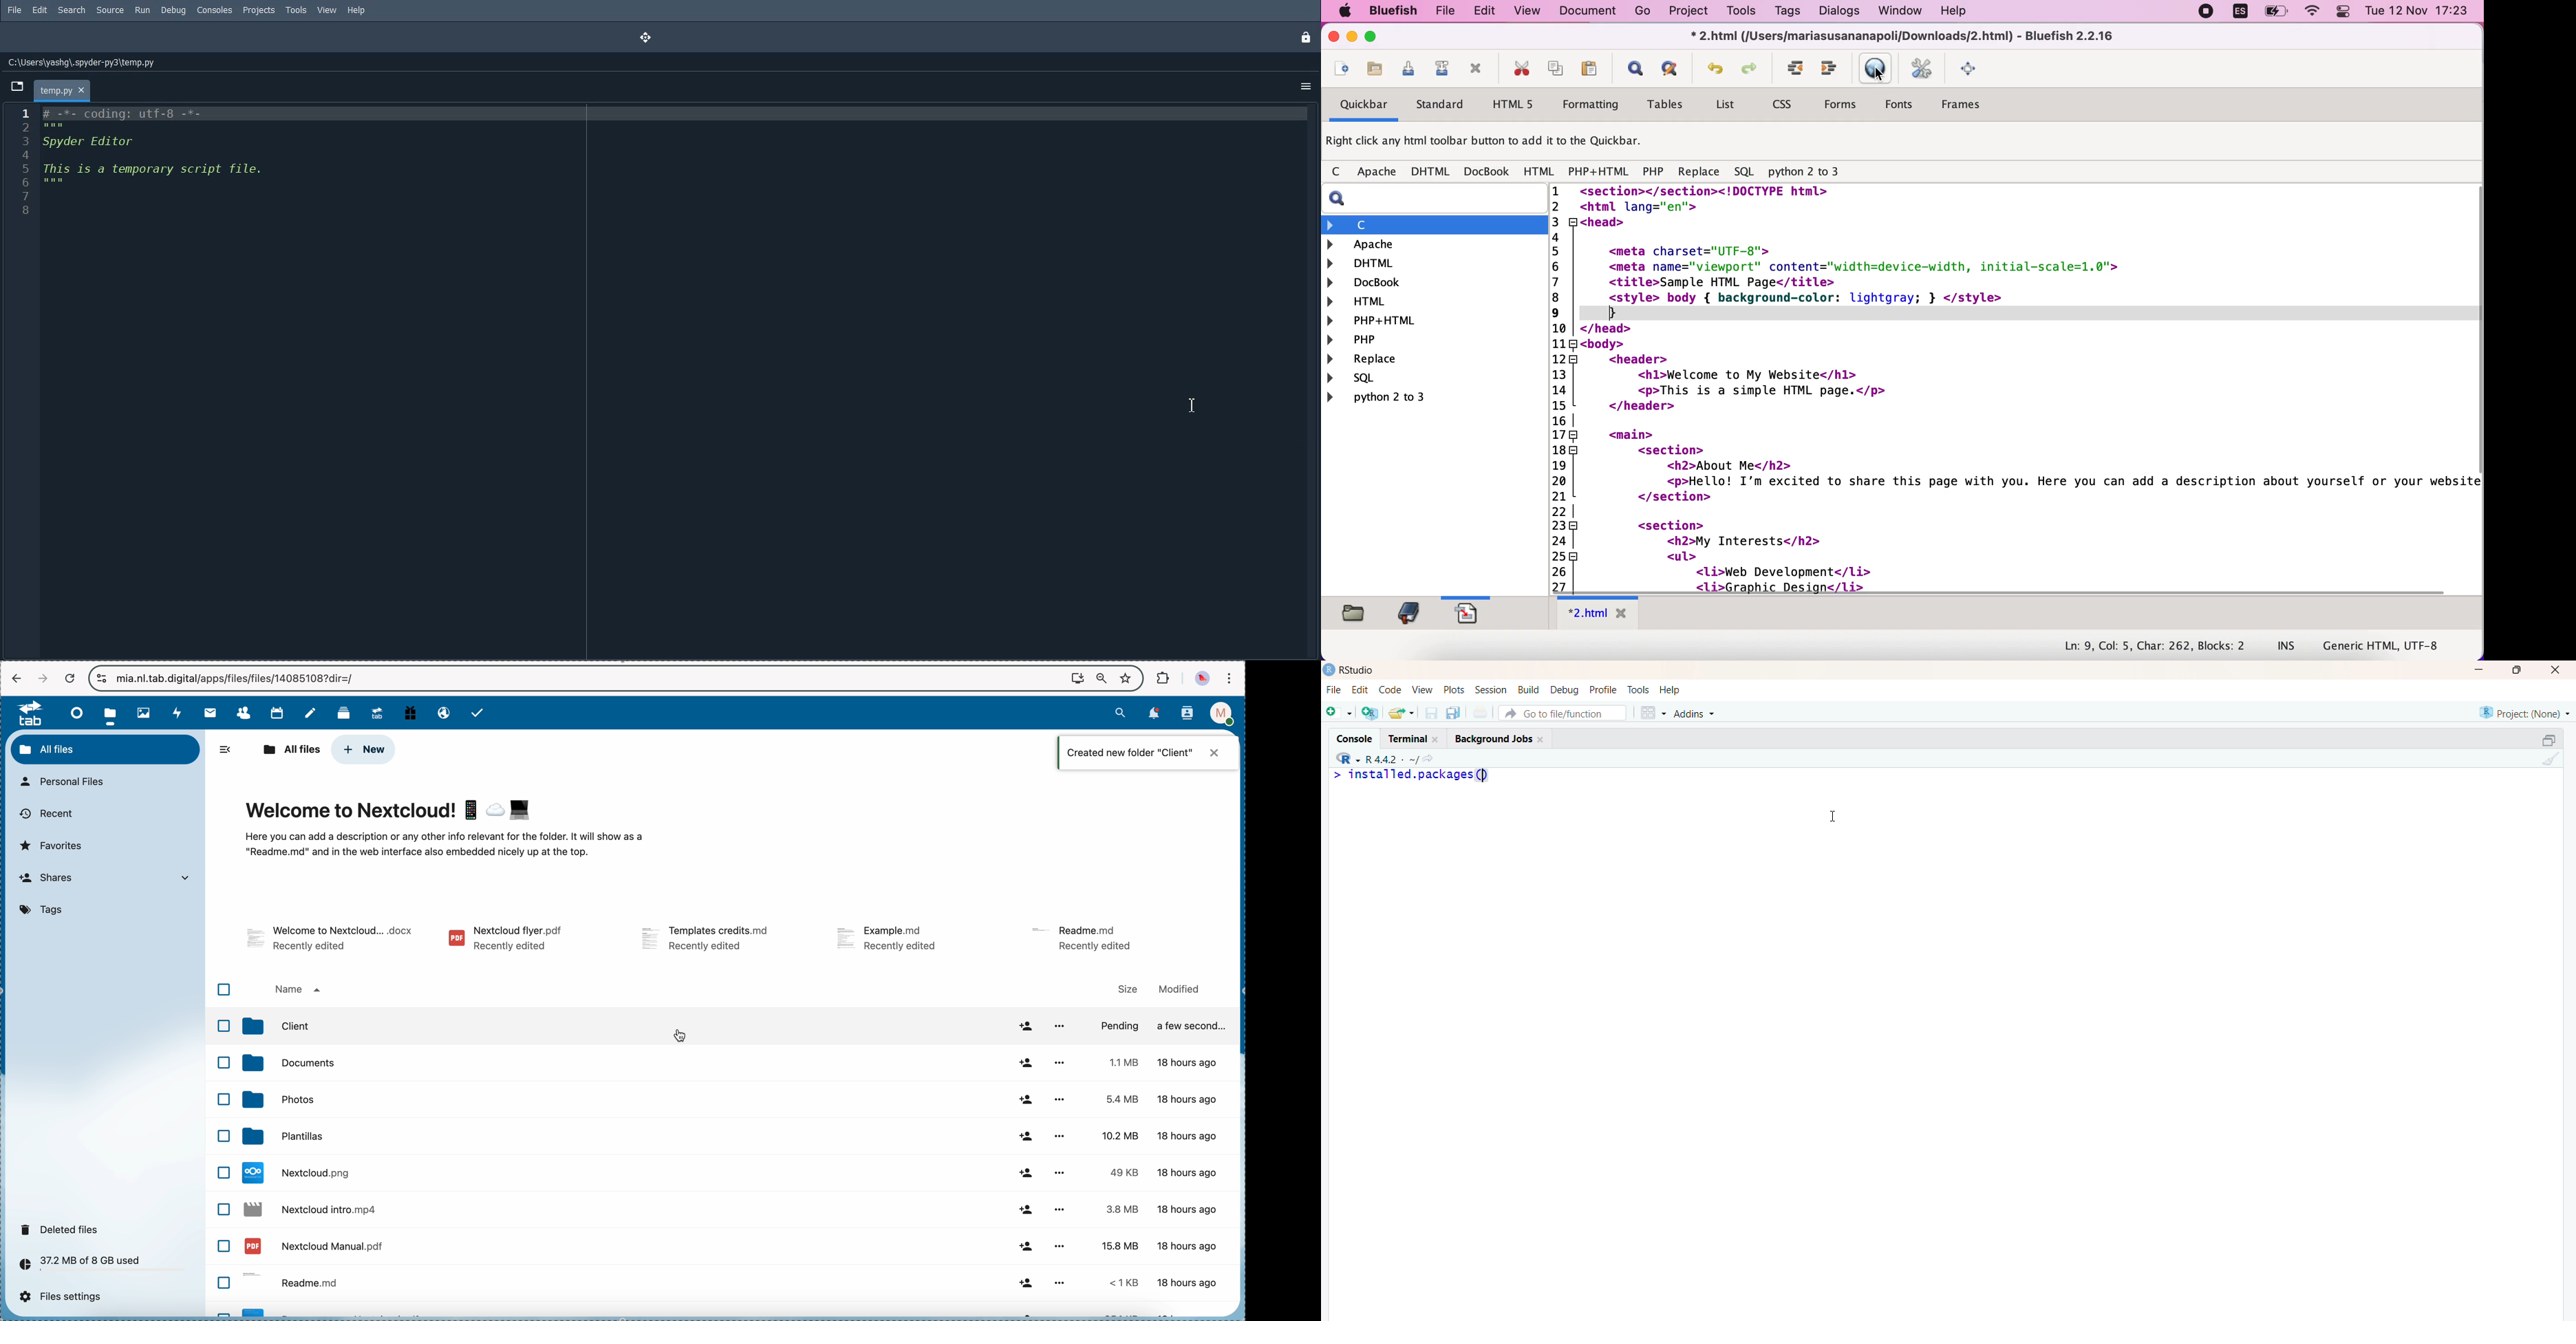  What do you see at coordinates (1165, 1155) in the screenshot?
I see `size and modified data` at bounding box center [1165, 1155].